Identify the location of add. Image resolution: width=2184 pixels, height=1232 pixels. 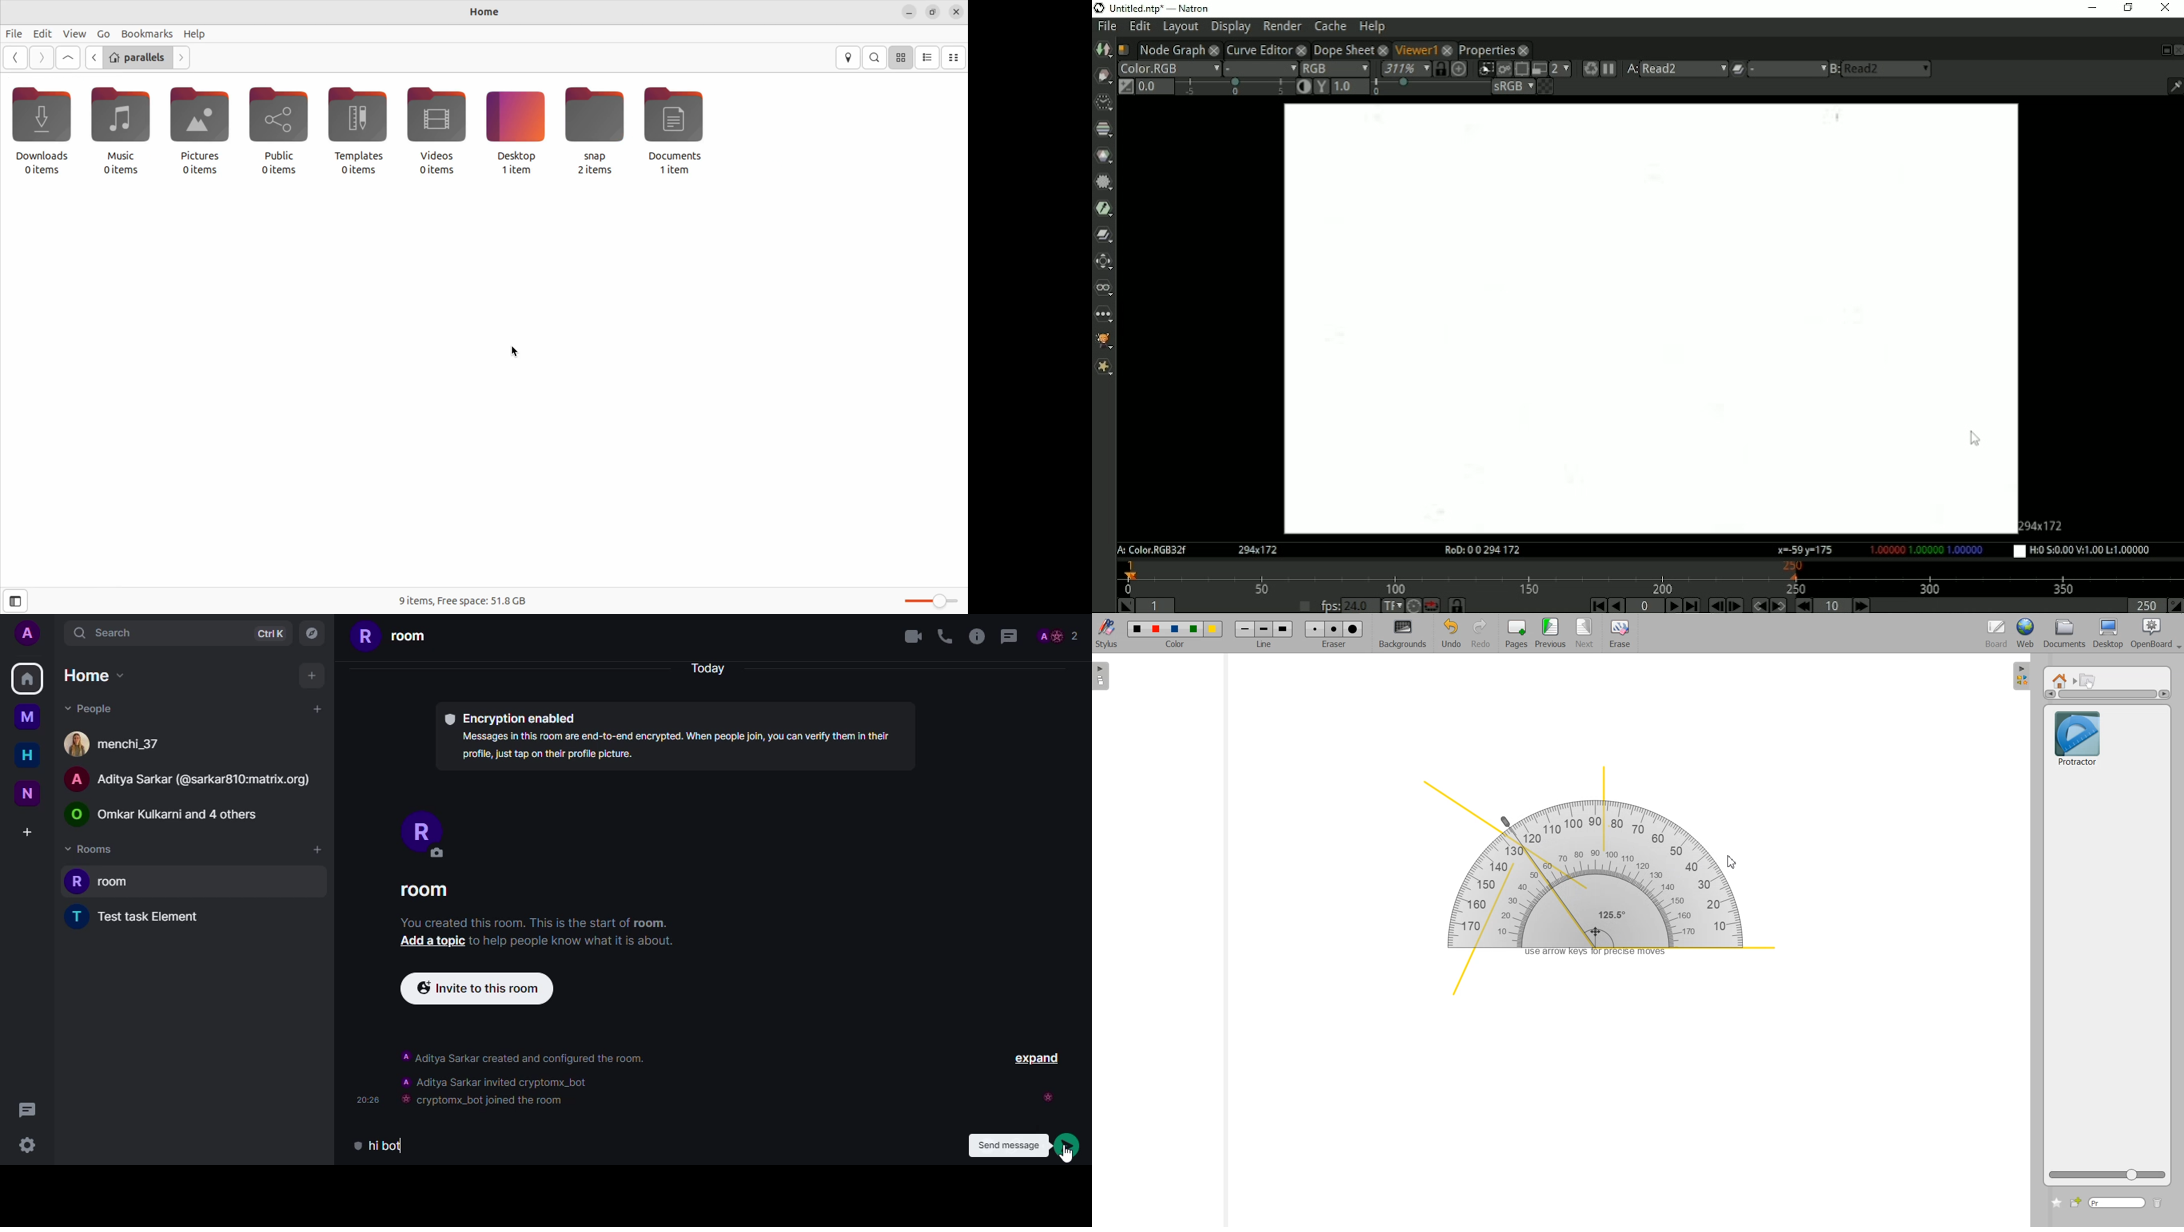
(318, 851).